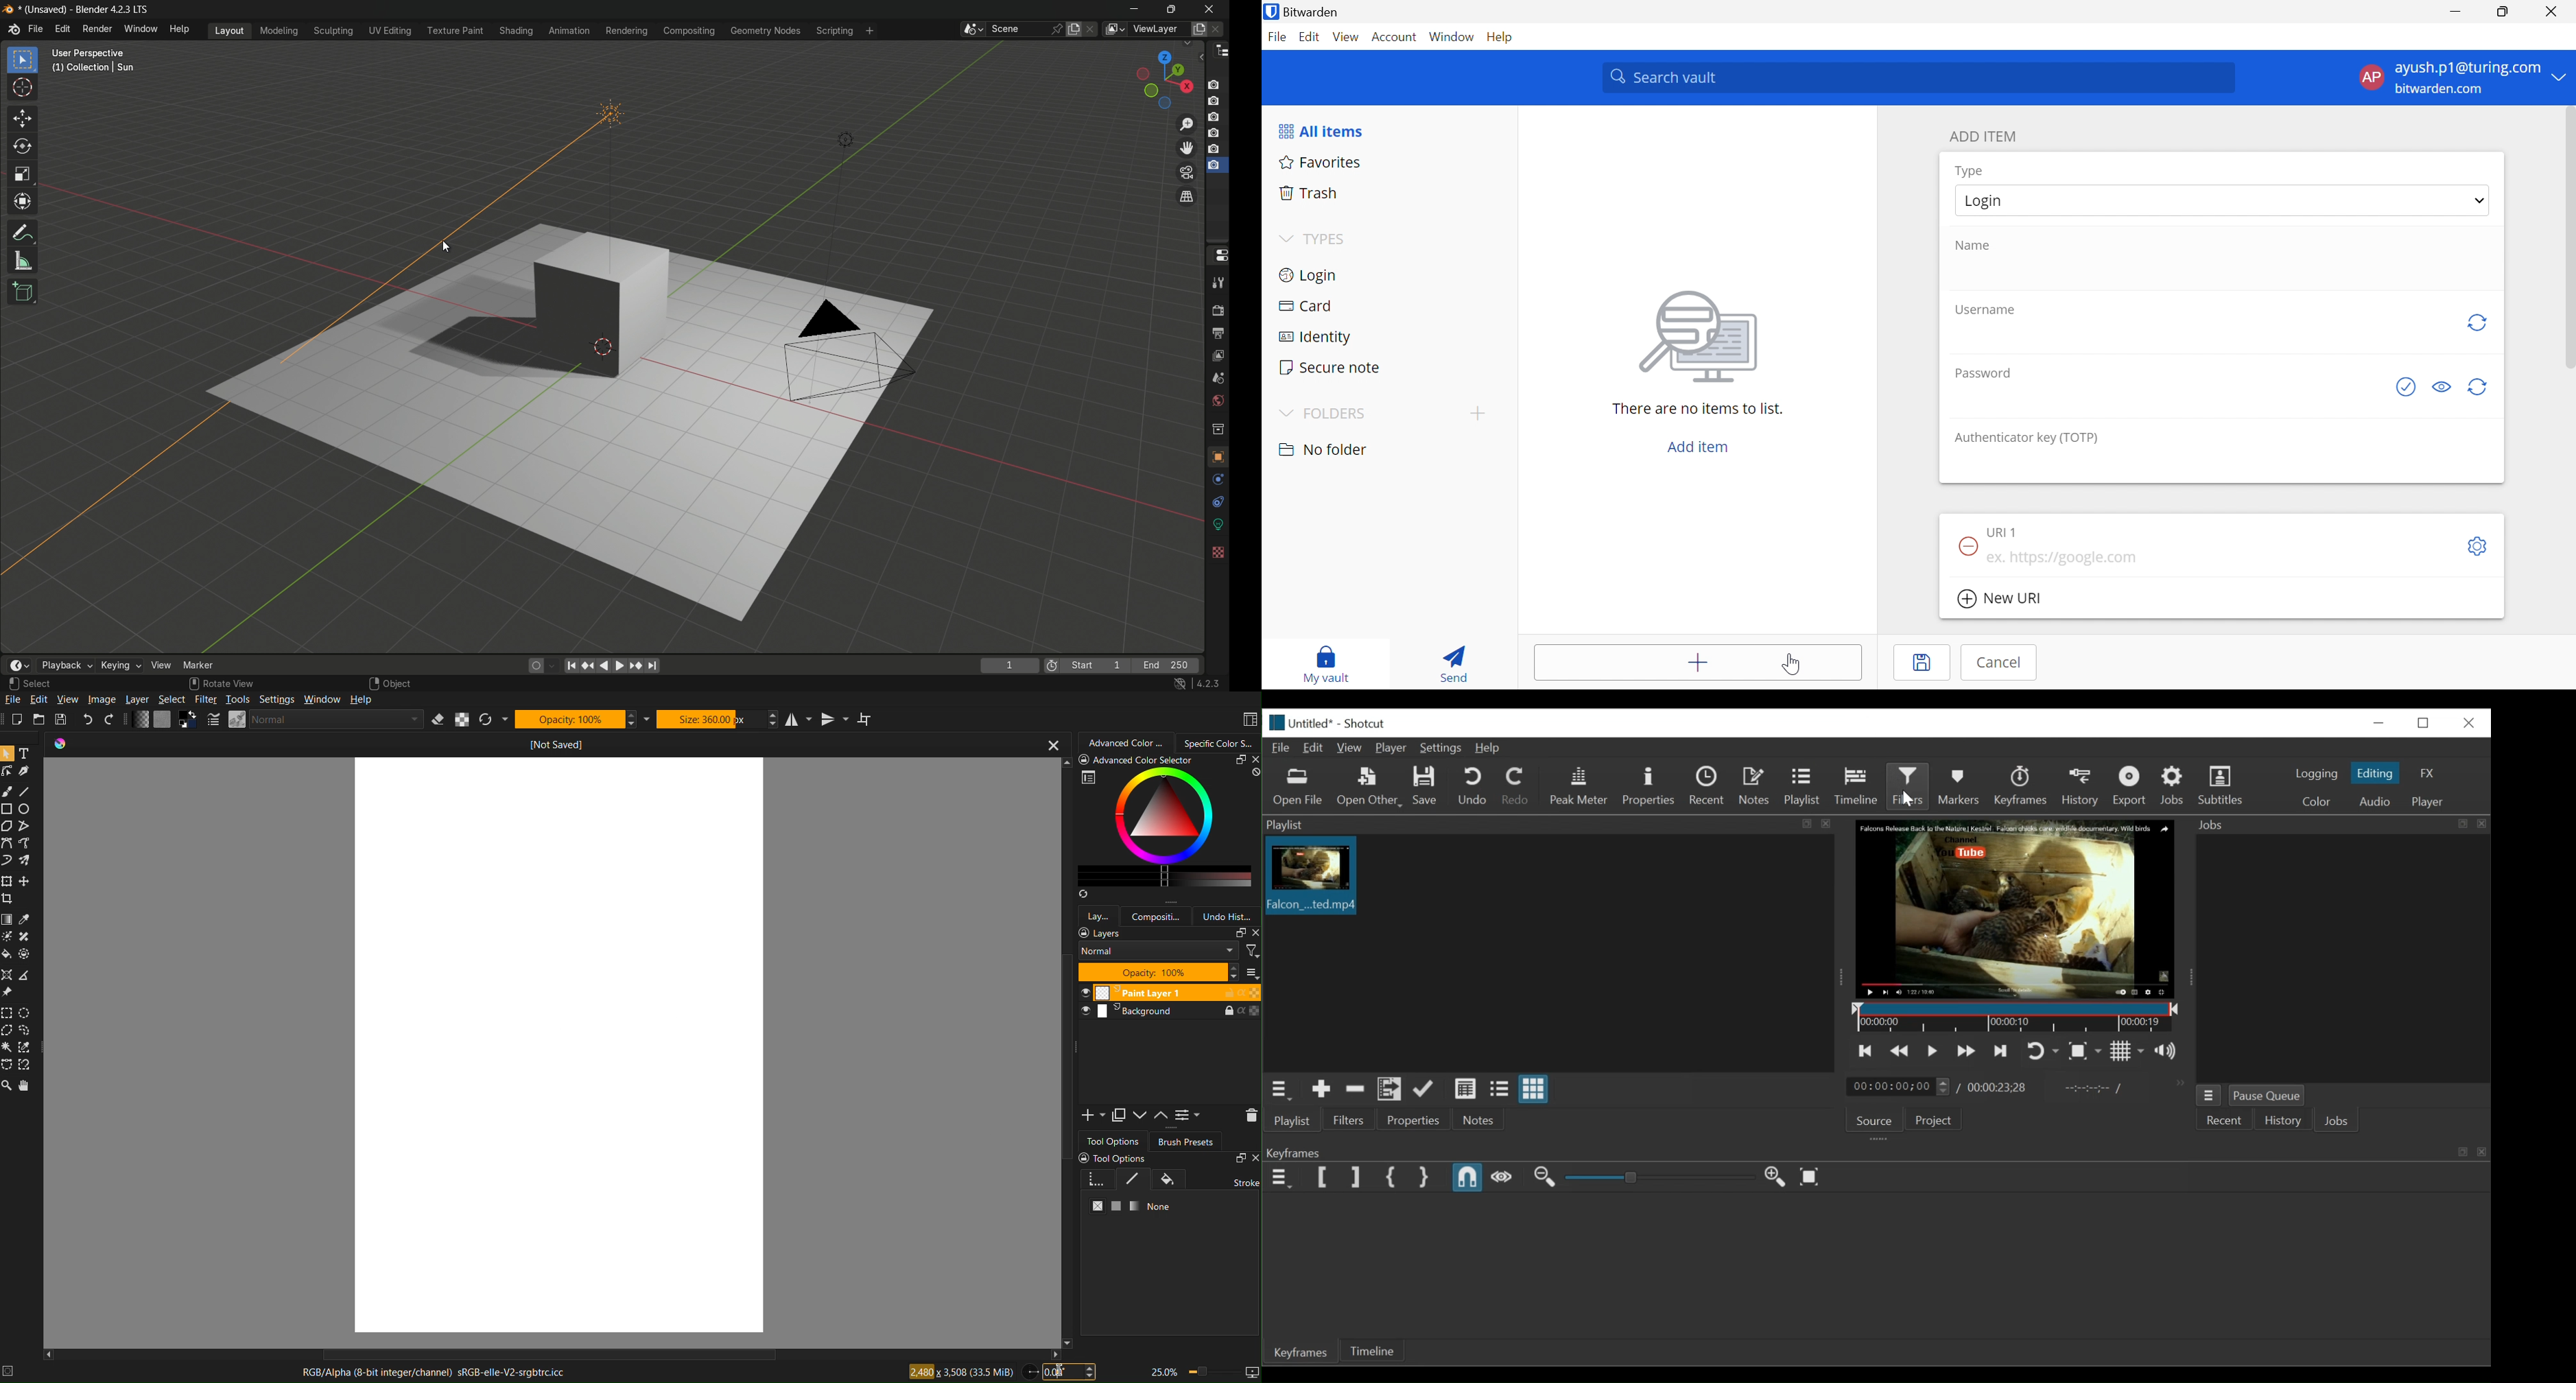 The image size is (2576, 1400). What do you see at coordinates (1481, 413) in the screenshot?
I see `Add folder` at bounding box center [1481, 413].